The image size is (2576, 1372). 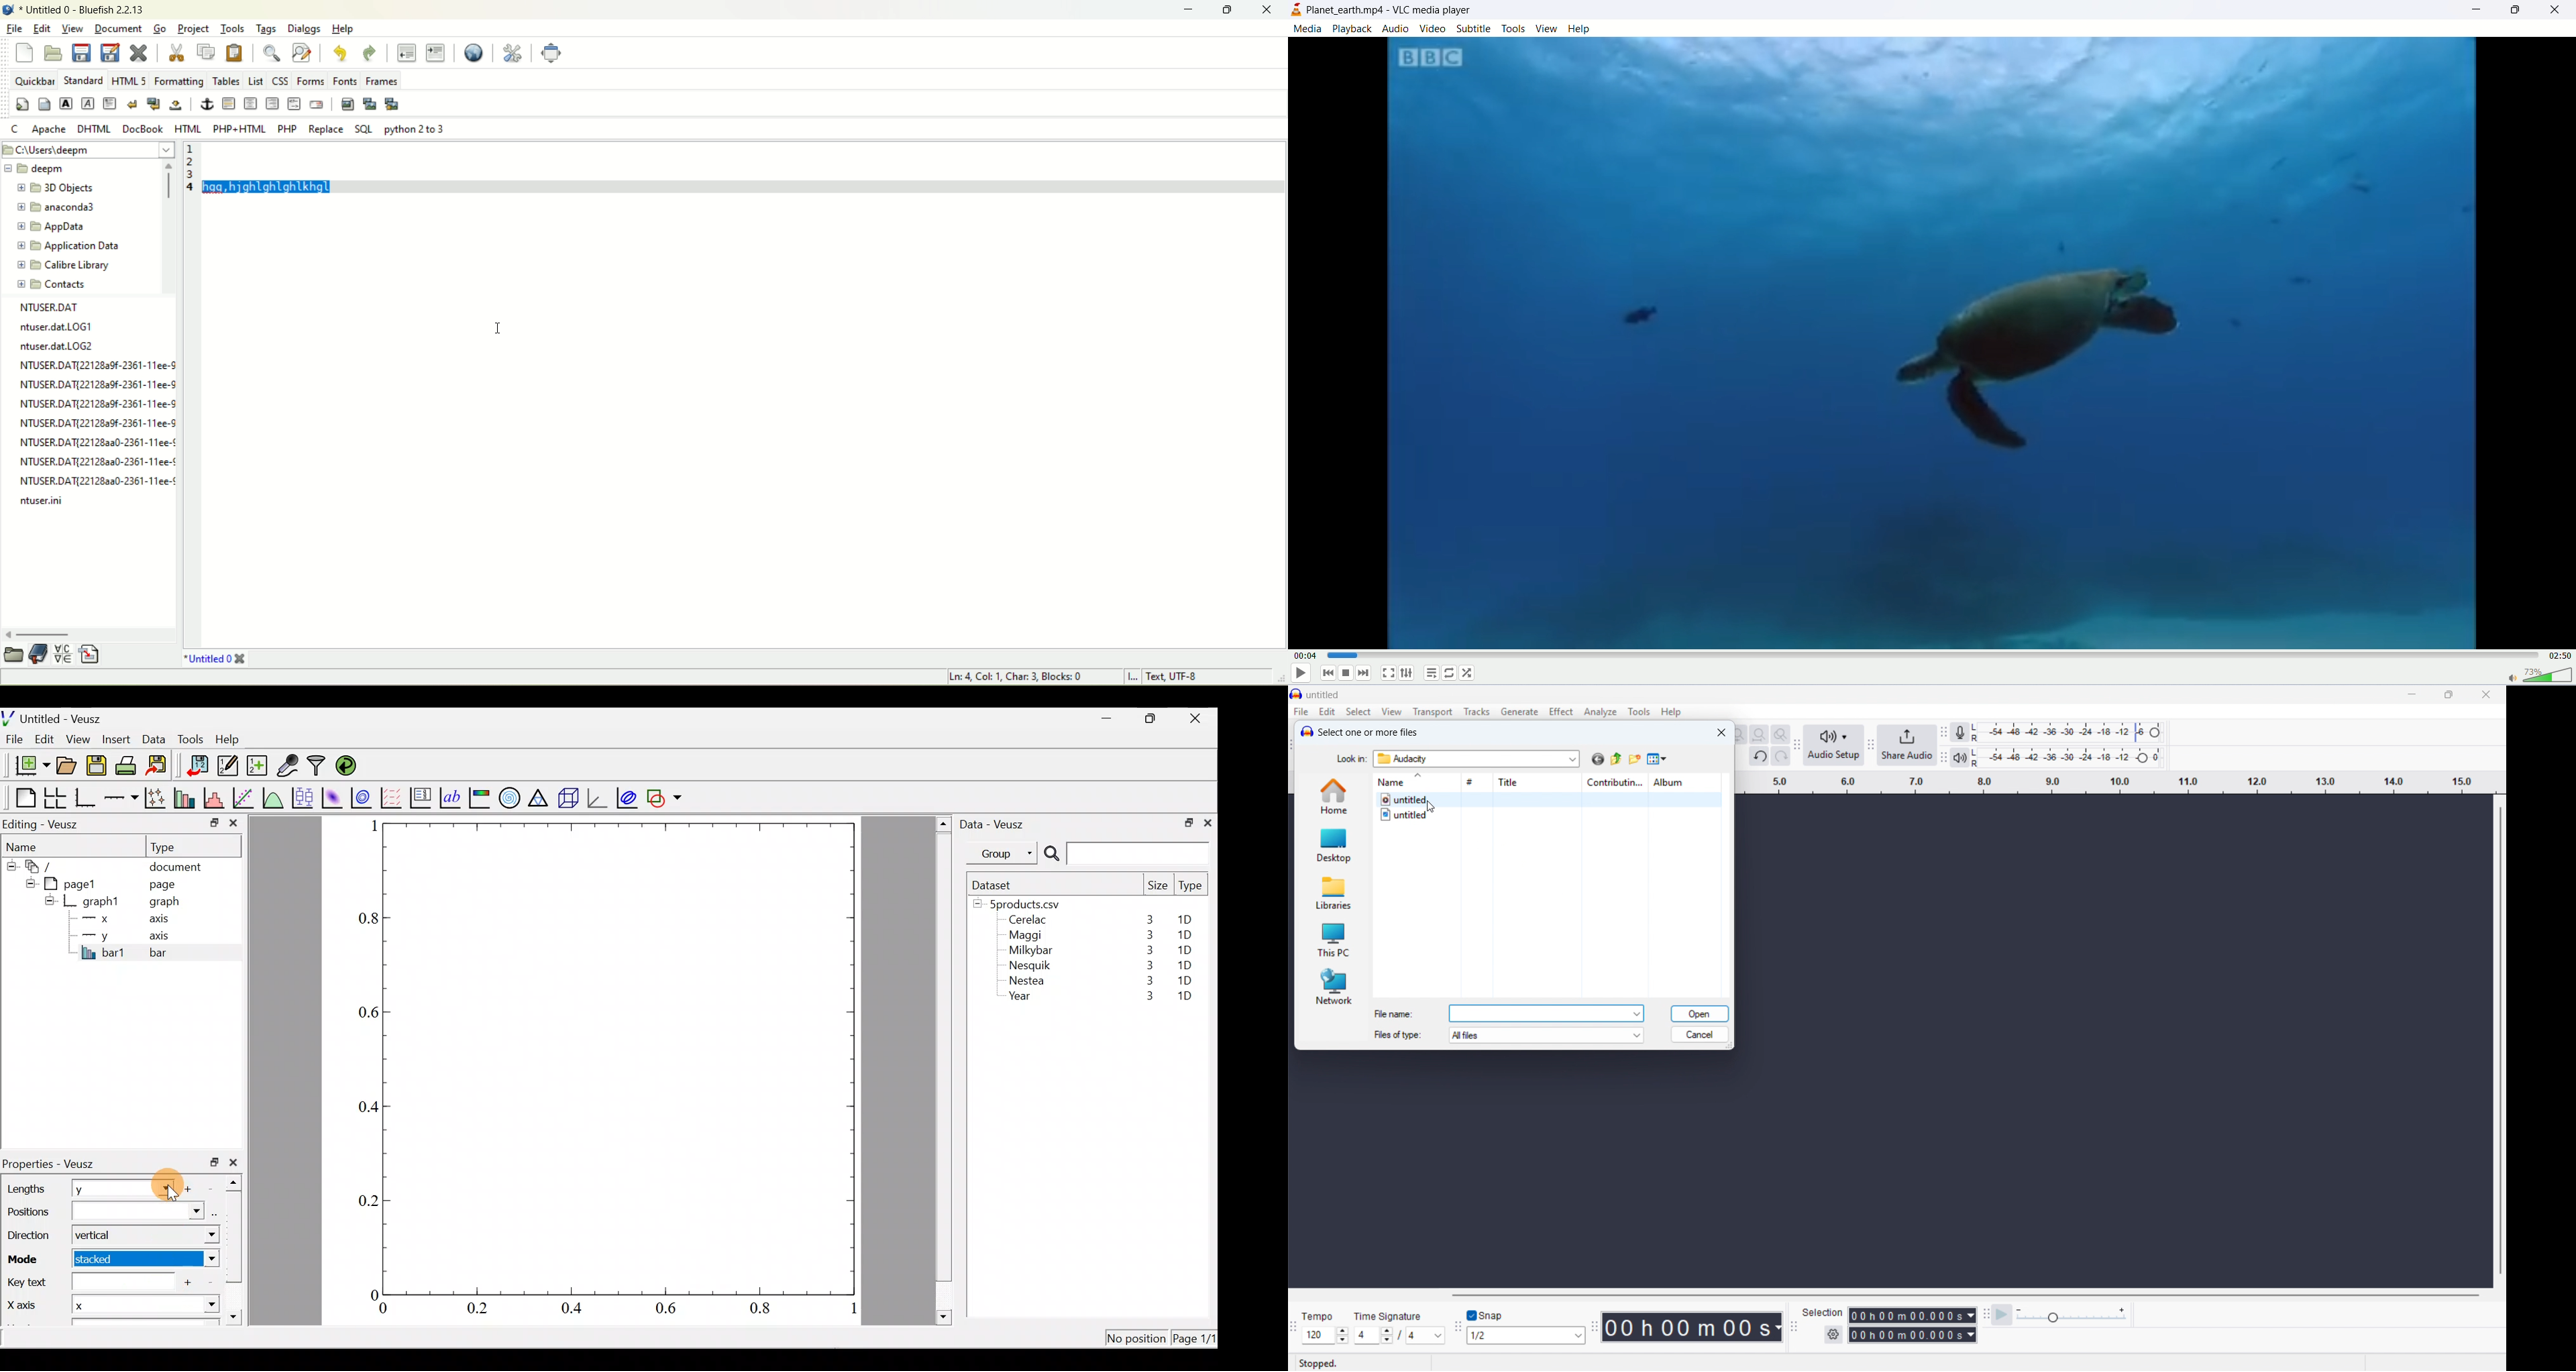 I want to click on Status: stopped, so click(x=1318, y=1363).